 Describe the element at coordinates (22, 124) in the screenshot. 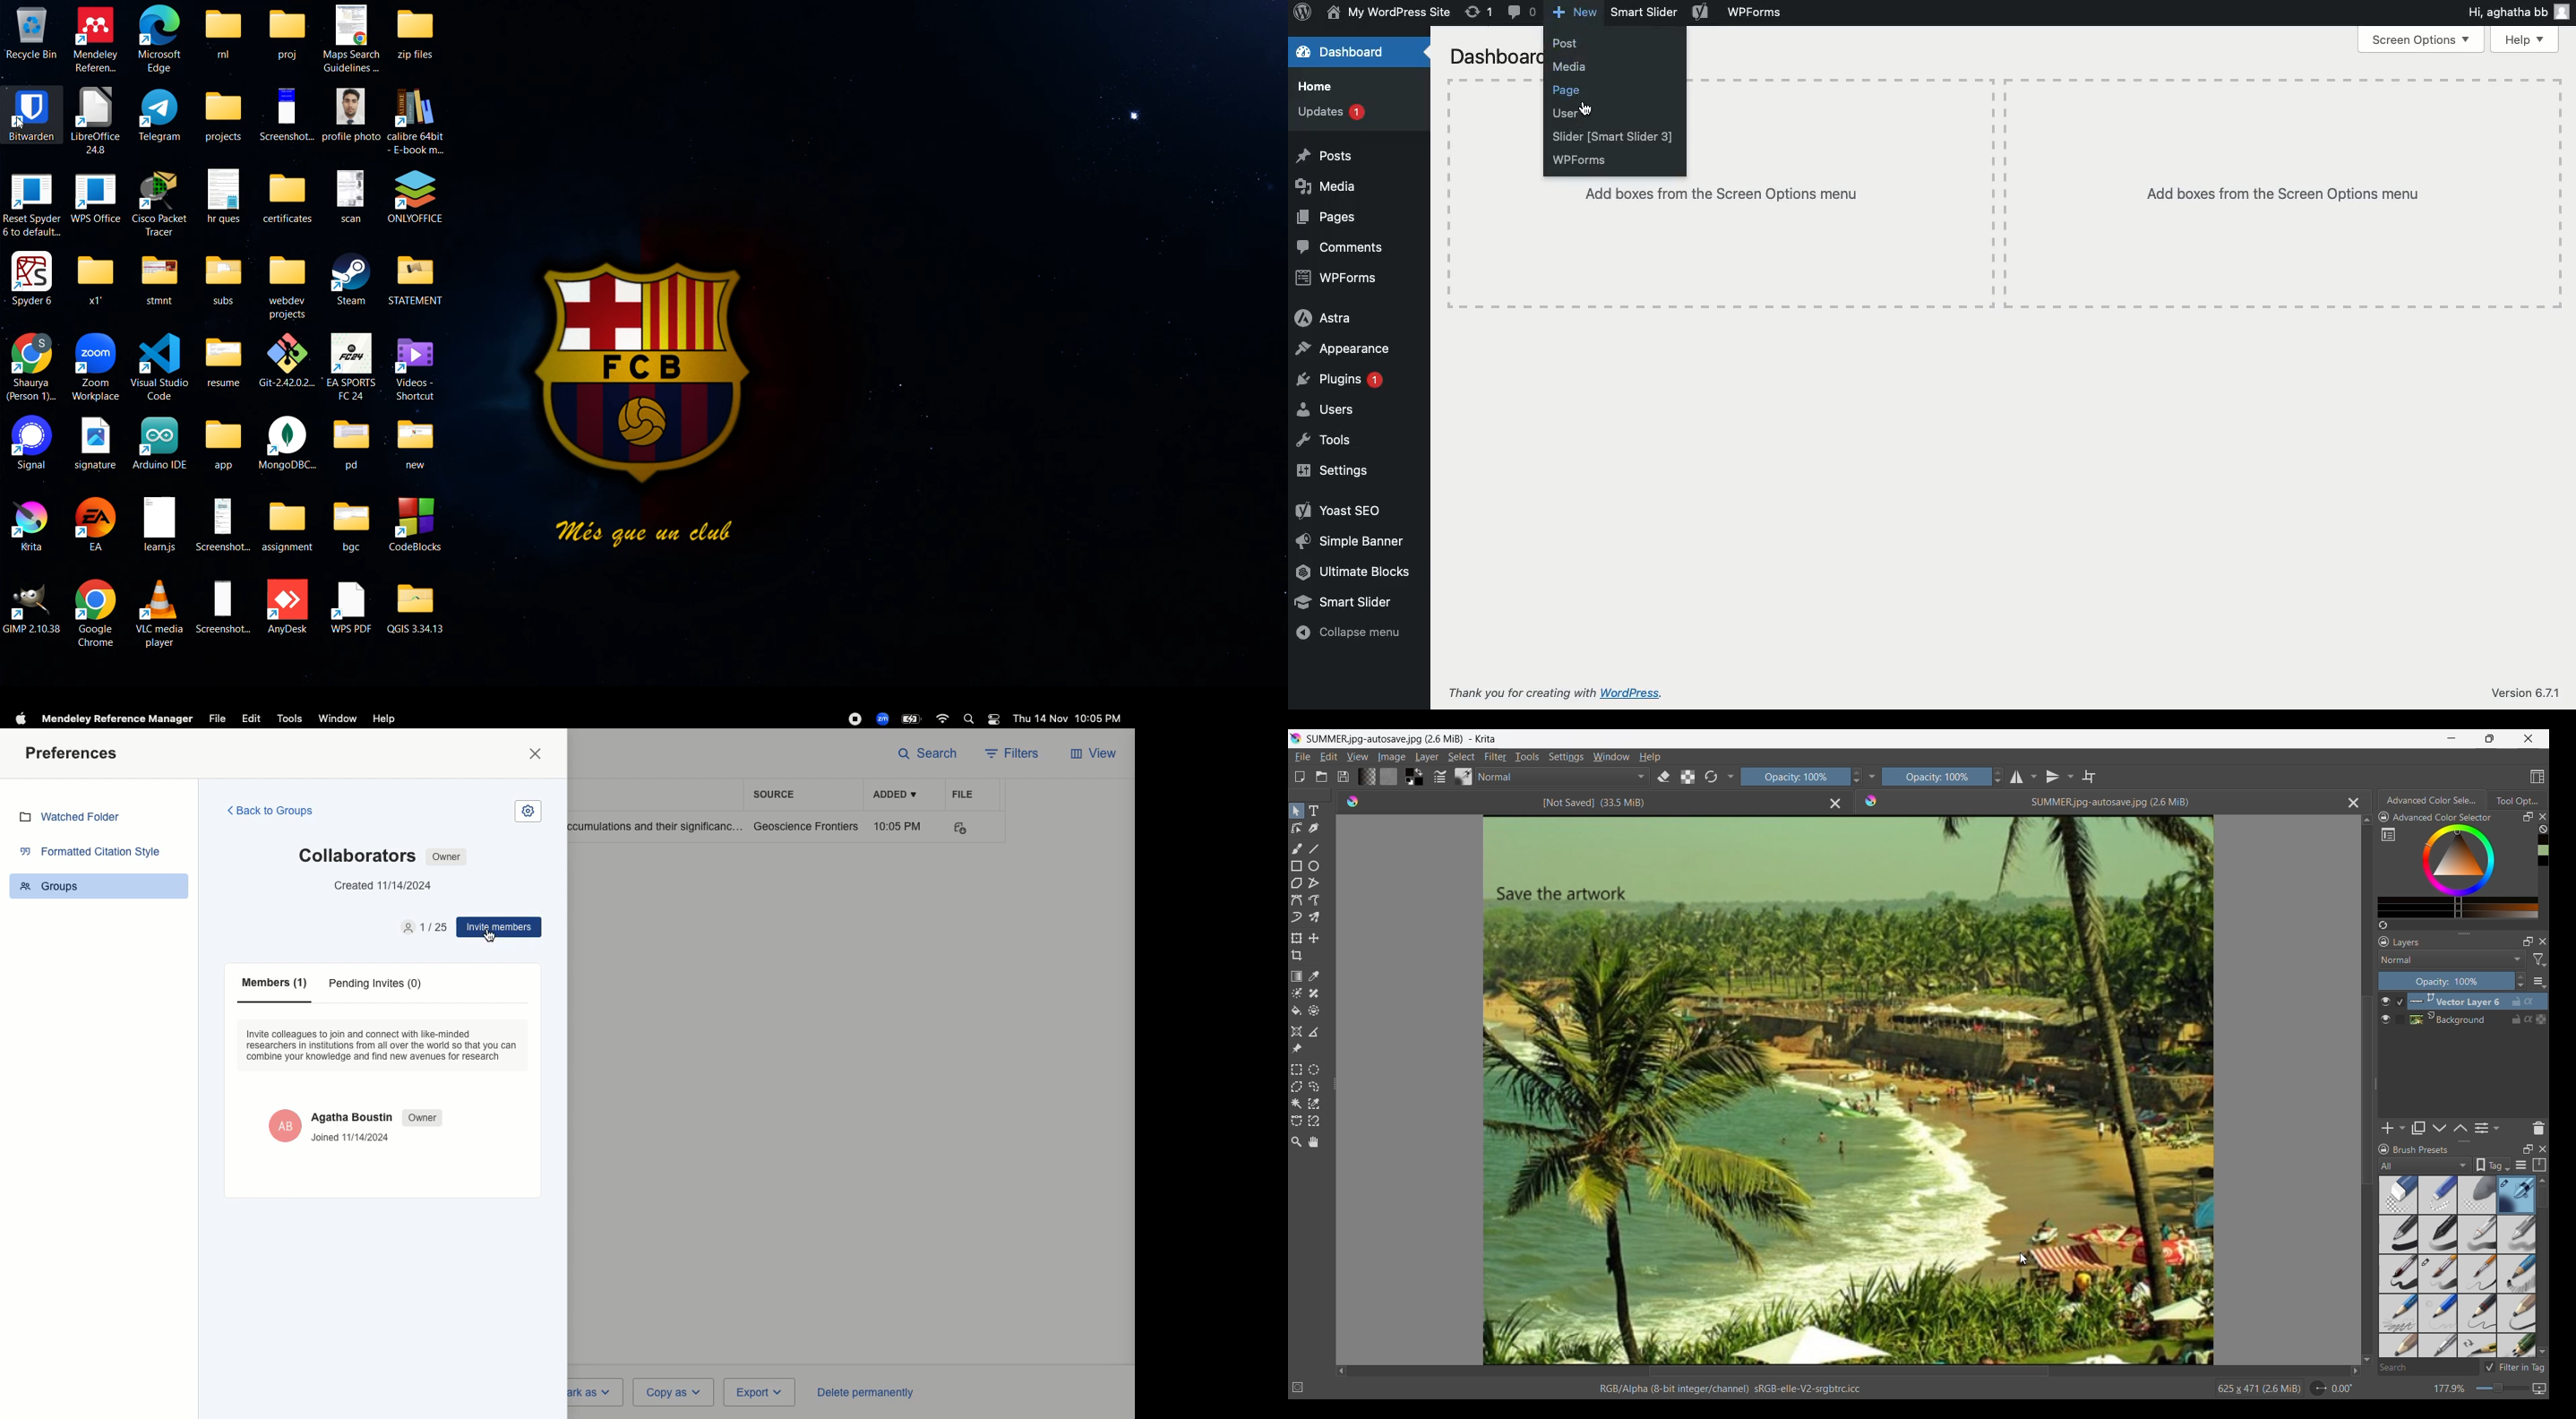

I see `CURSOR` at that location.